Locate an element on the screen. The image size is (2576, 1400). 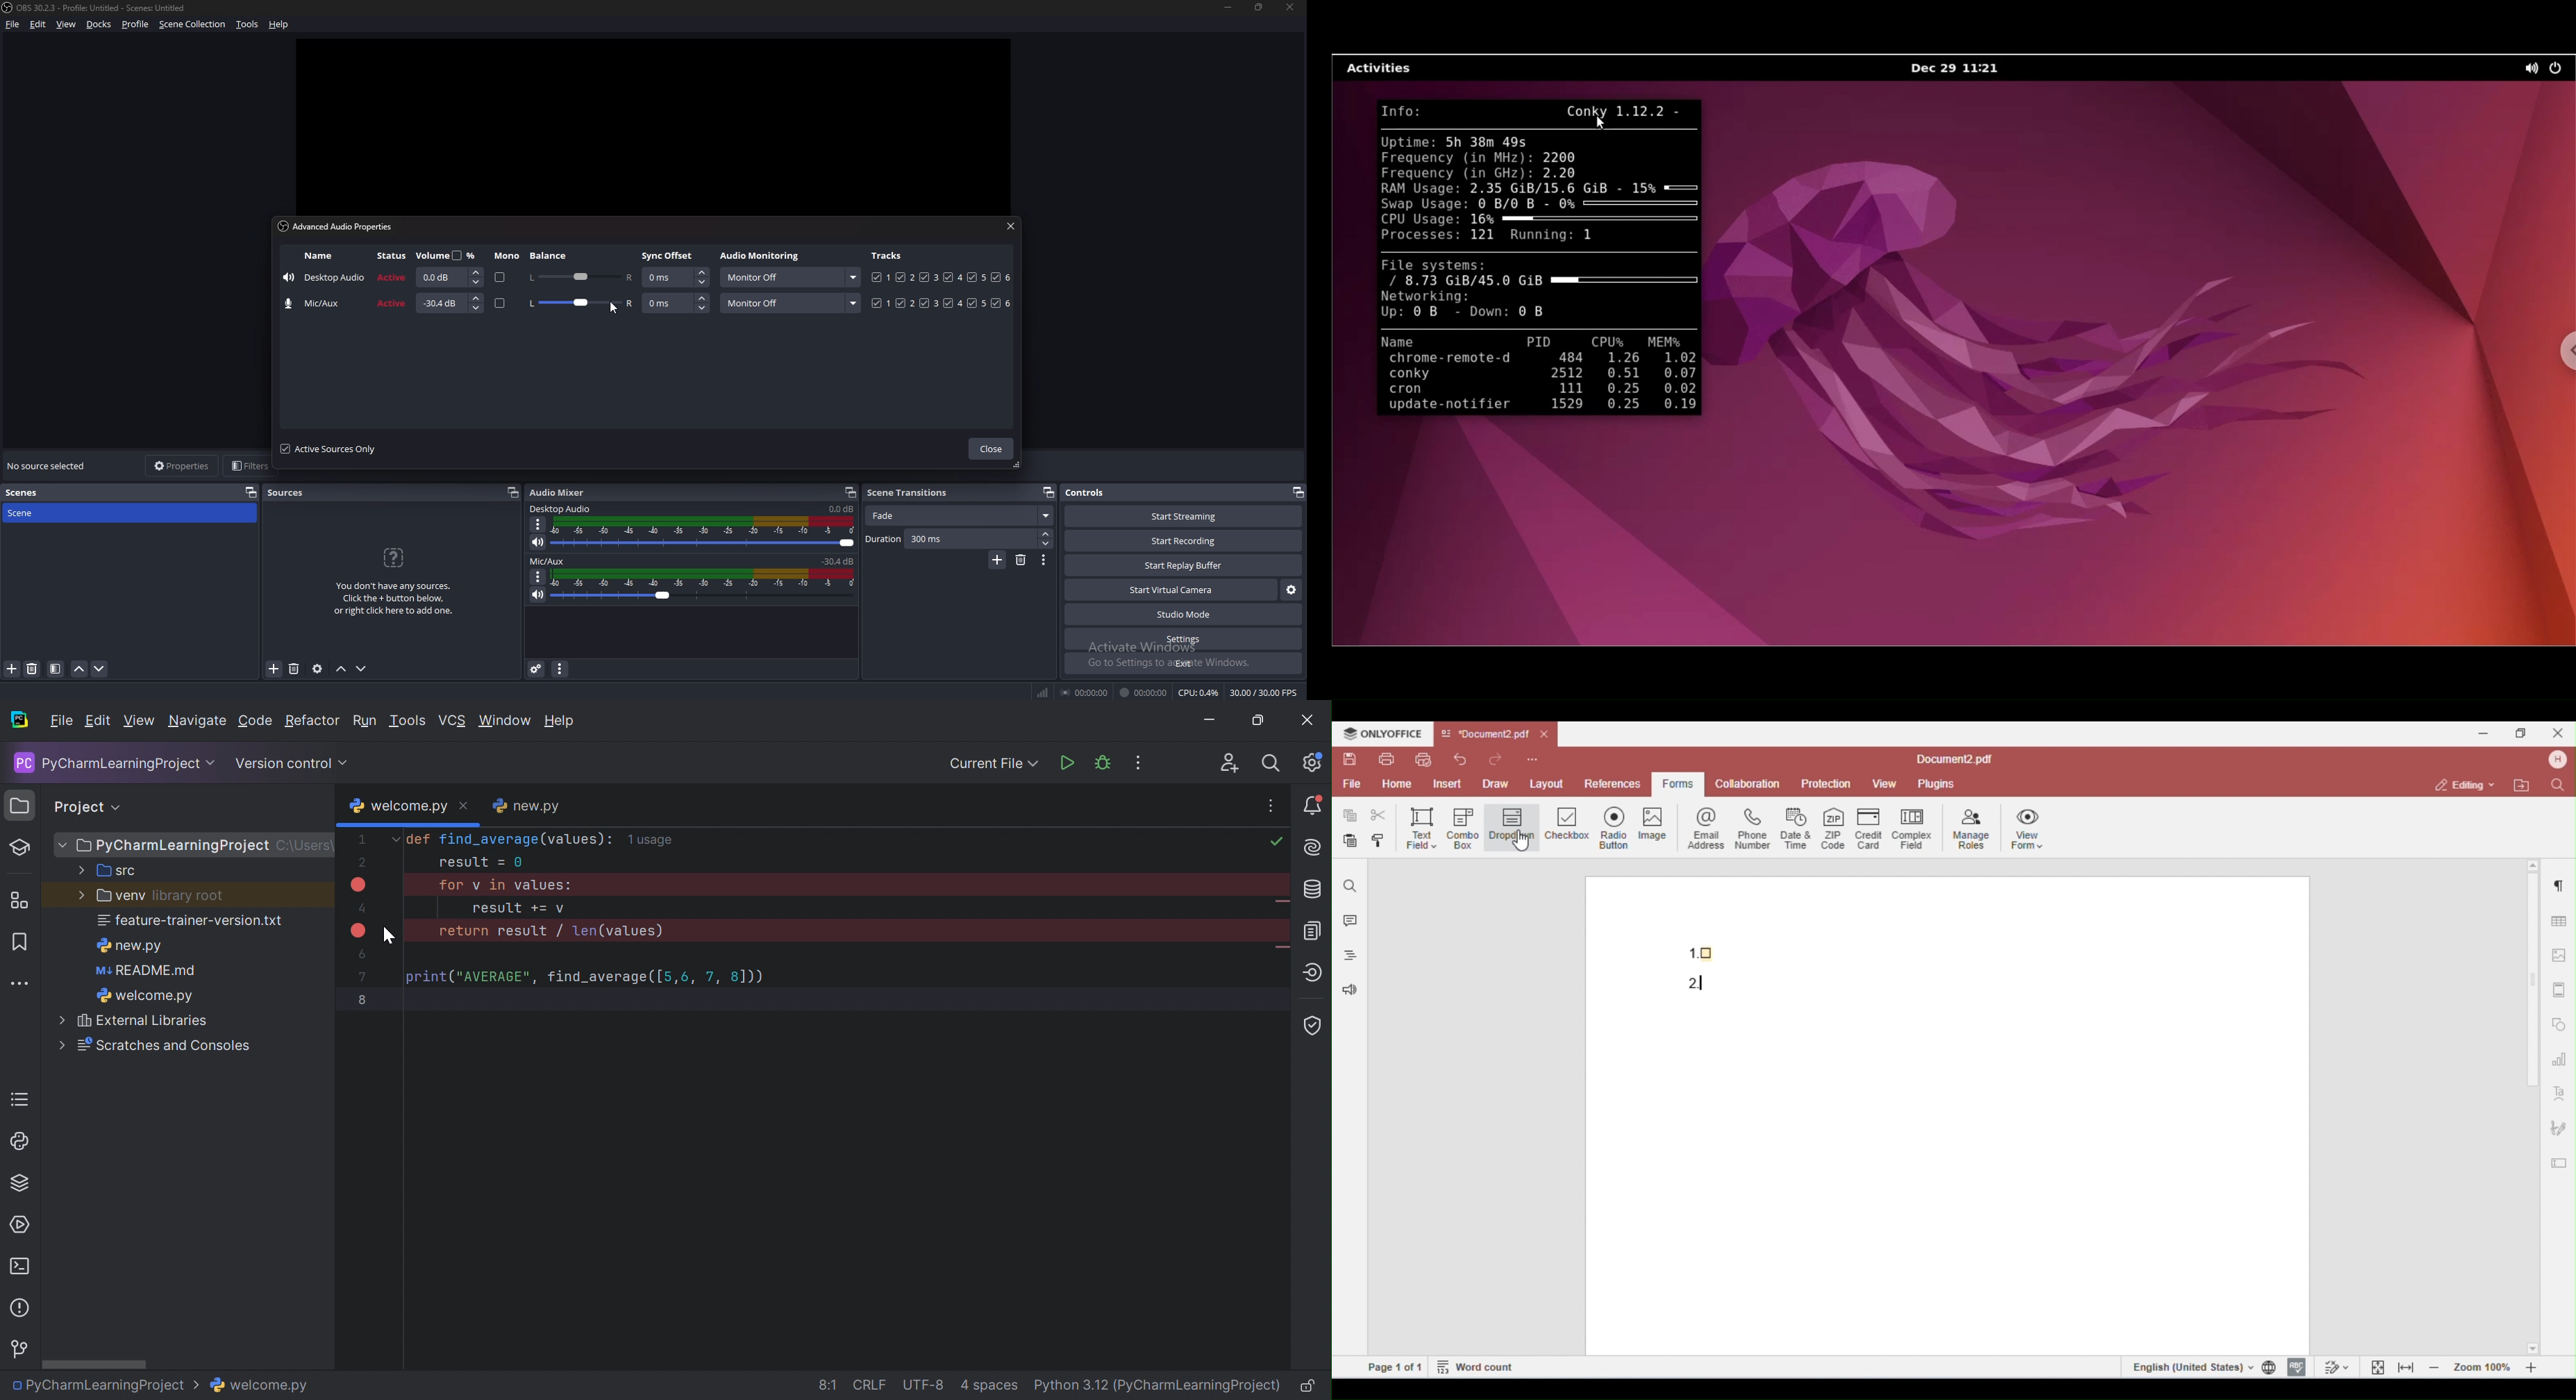
Minimize is located at coordinates (1208, 722).